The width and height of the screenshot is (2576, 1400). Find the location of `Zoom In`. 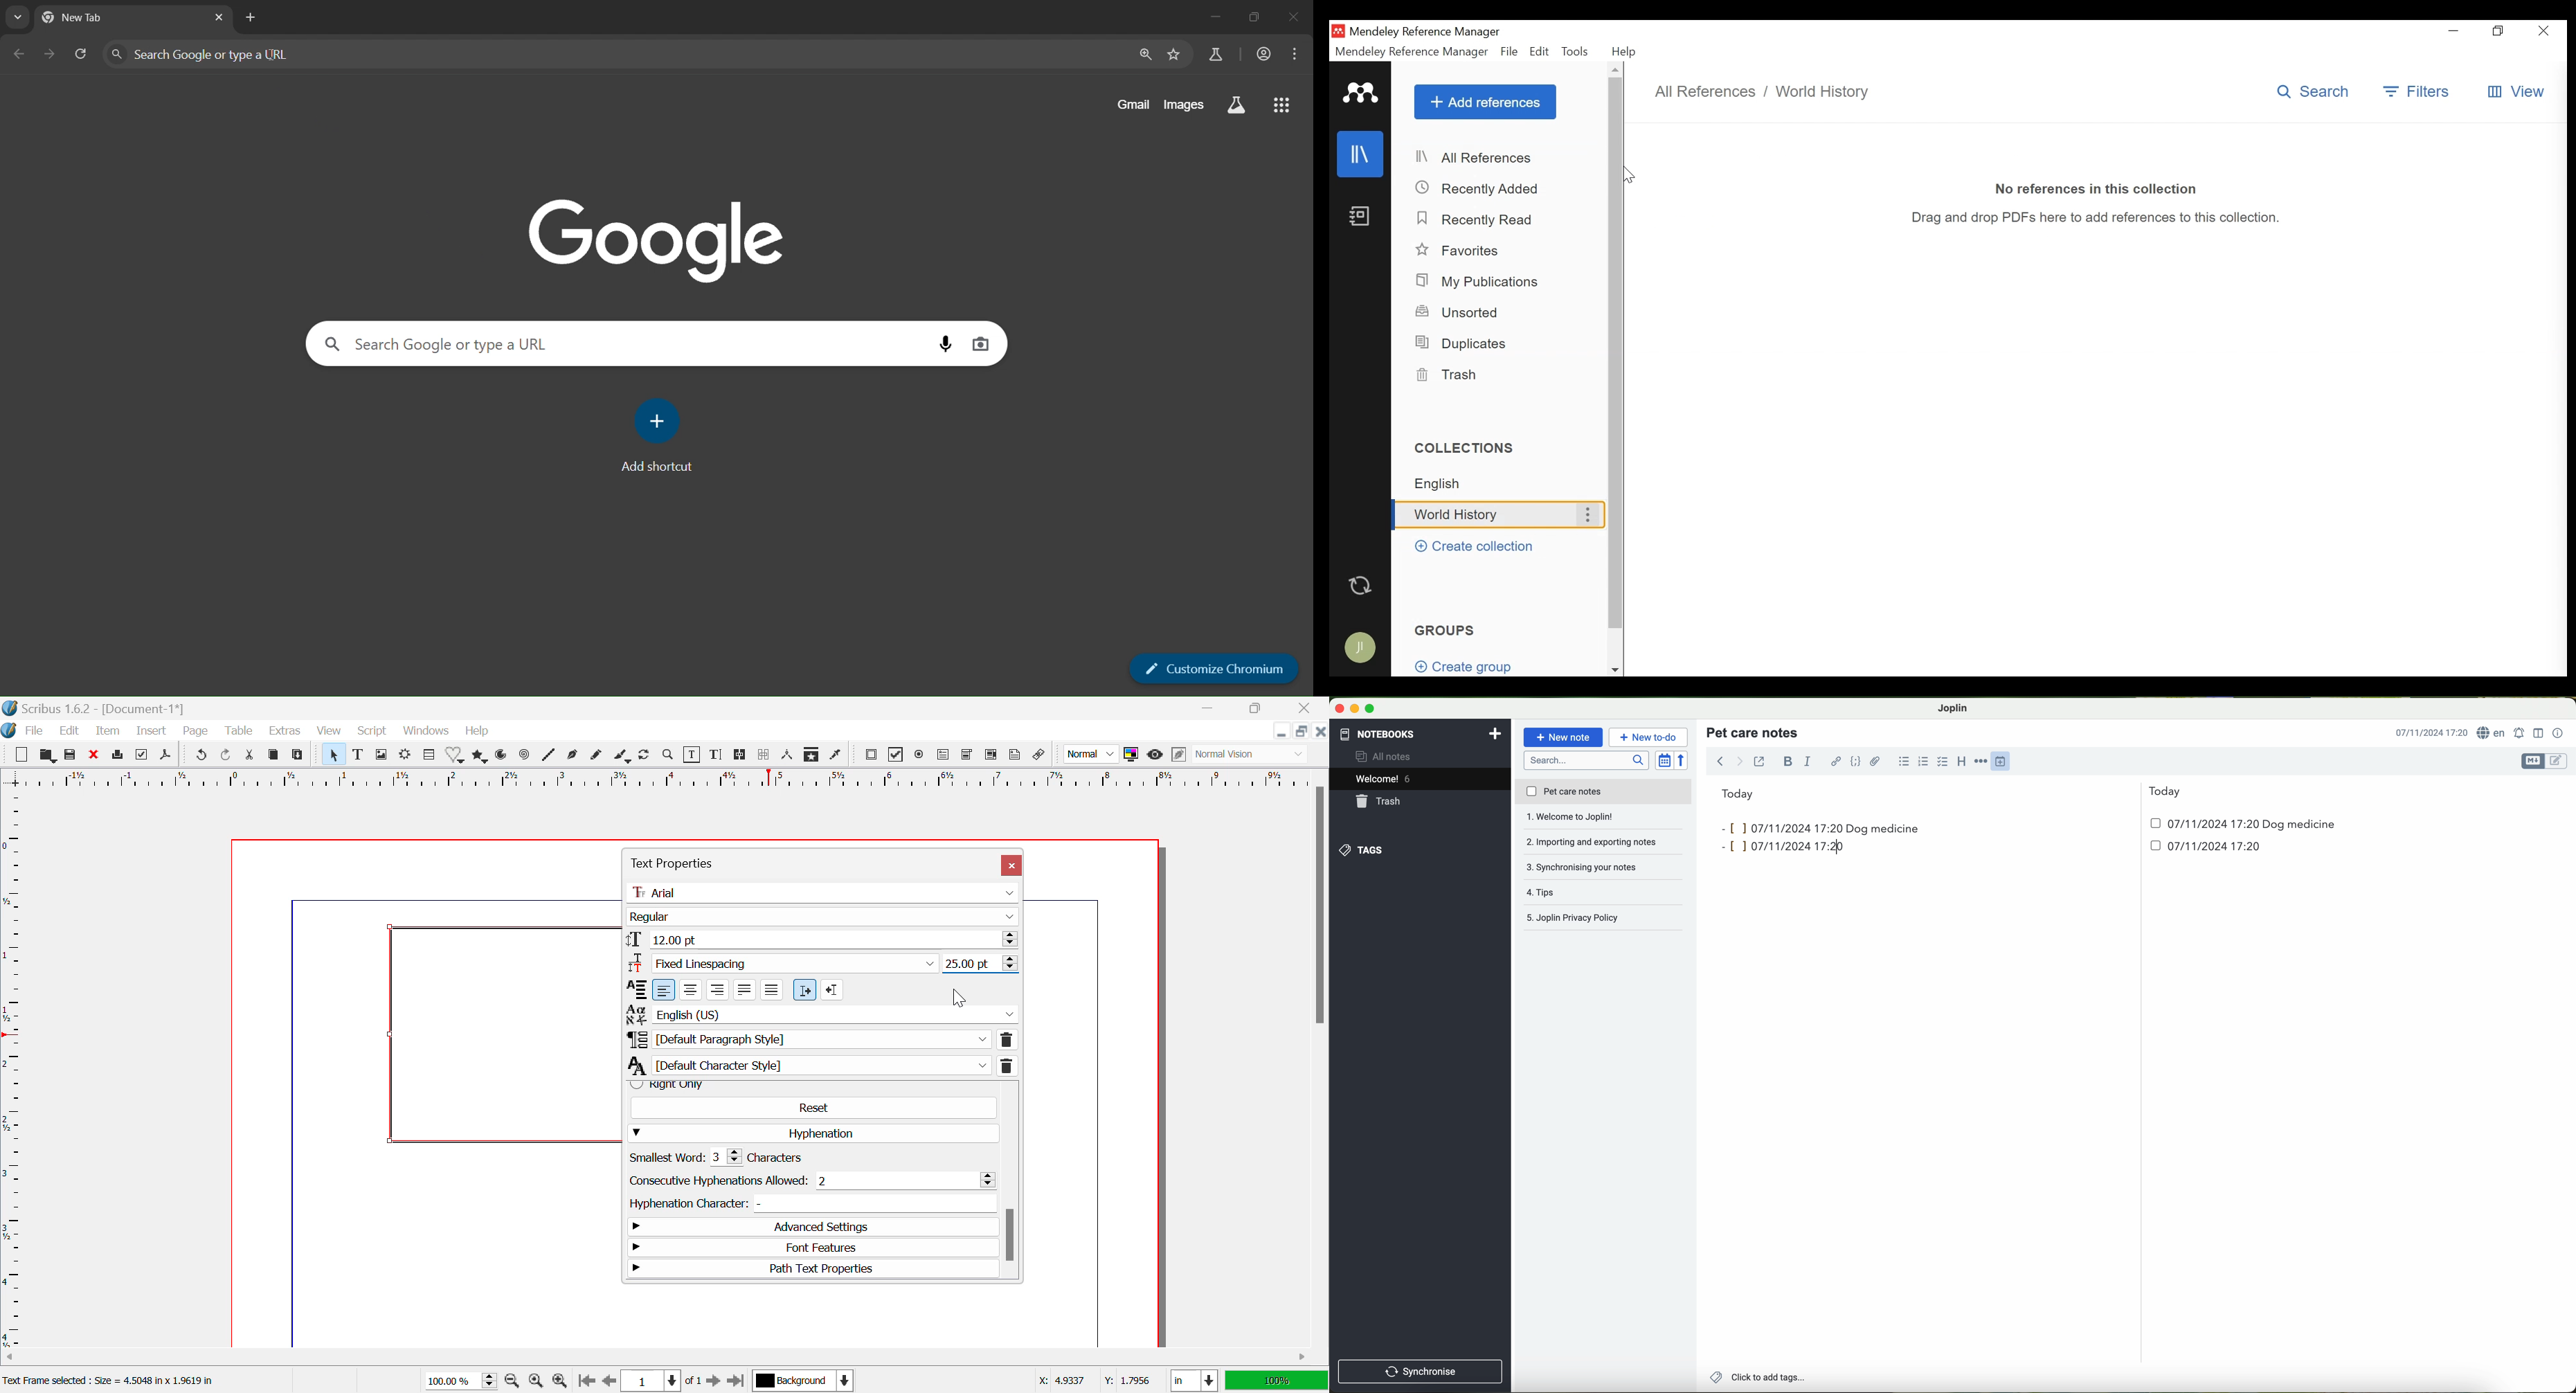

Zoom In is located at coordinates (559, 1381).